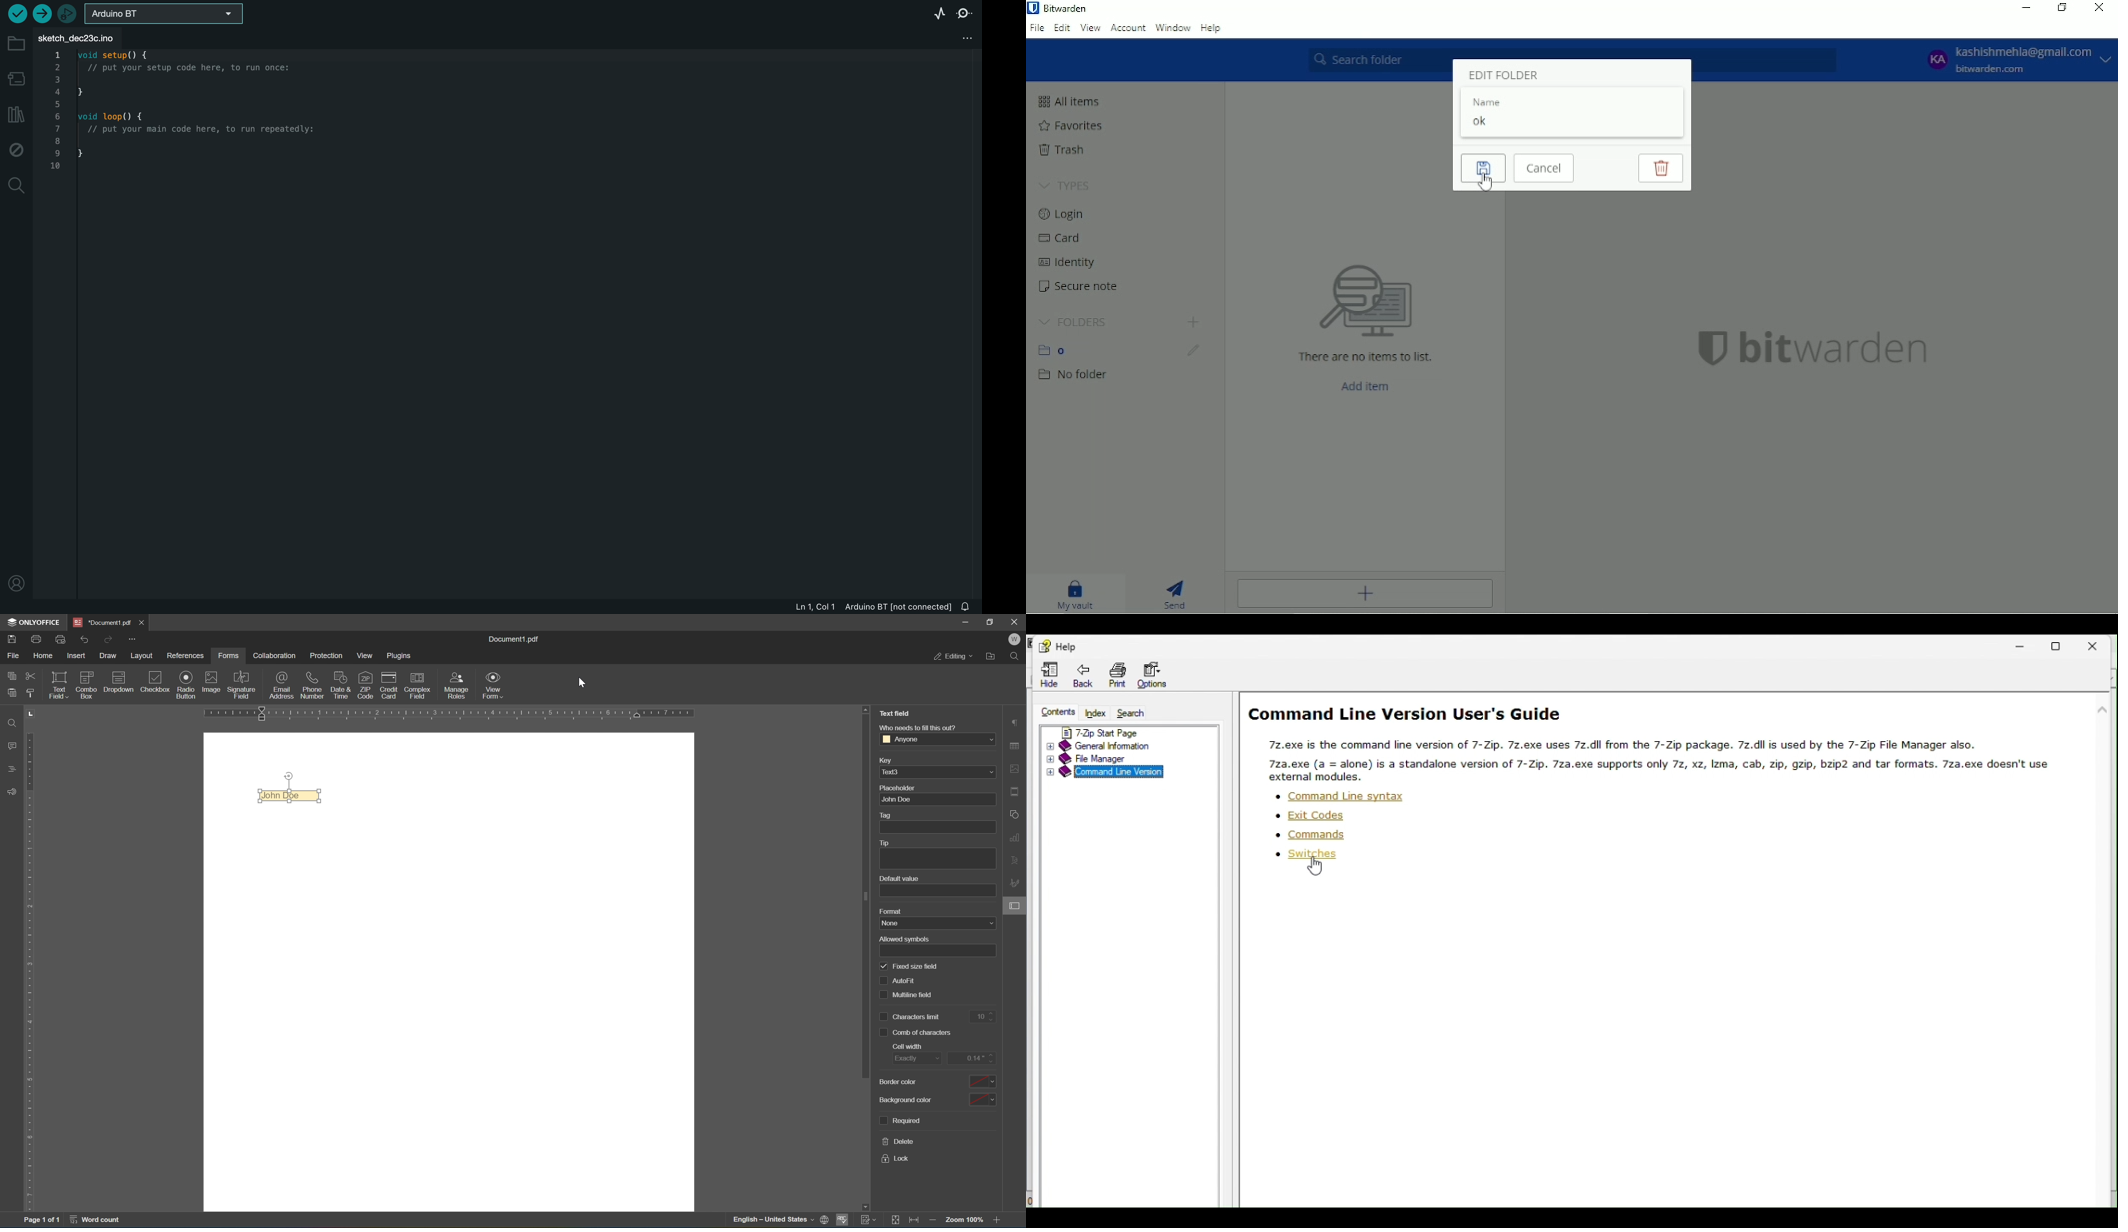 The height and width of the screenshot is (1232, 2128). Describe the element at coordinates (1017, 638) in the screenshot. I see `W` at that location.